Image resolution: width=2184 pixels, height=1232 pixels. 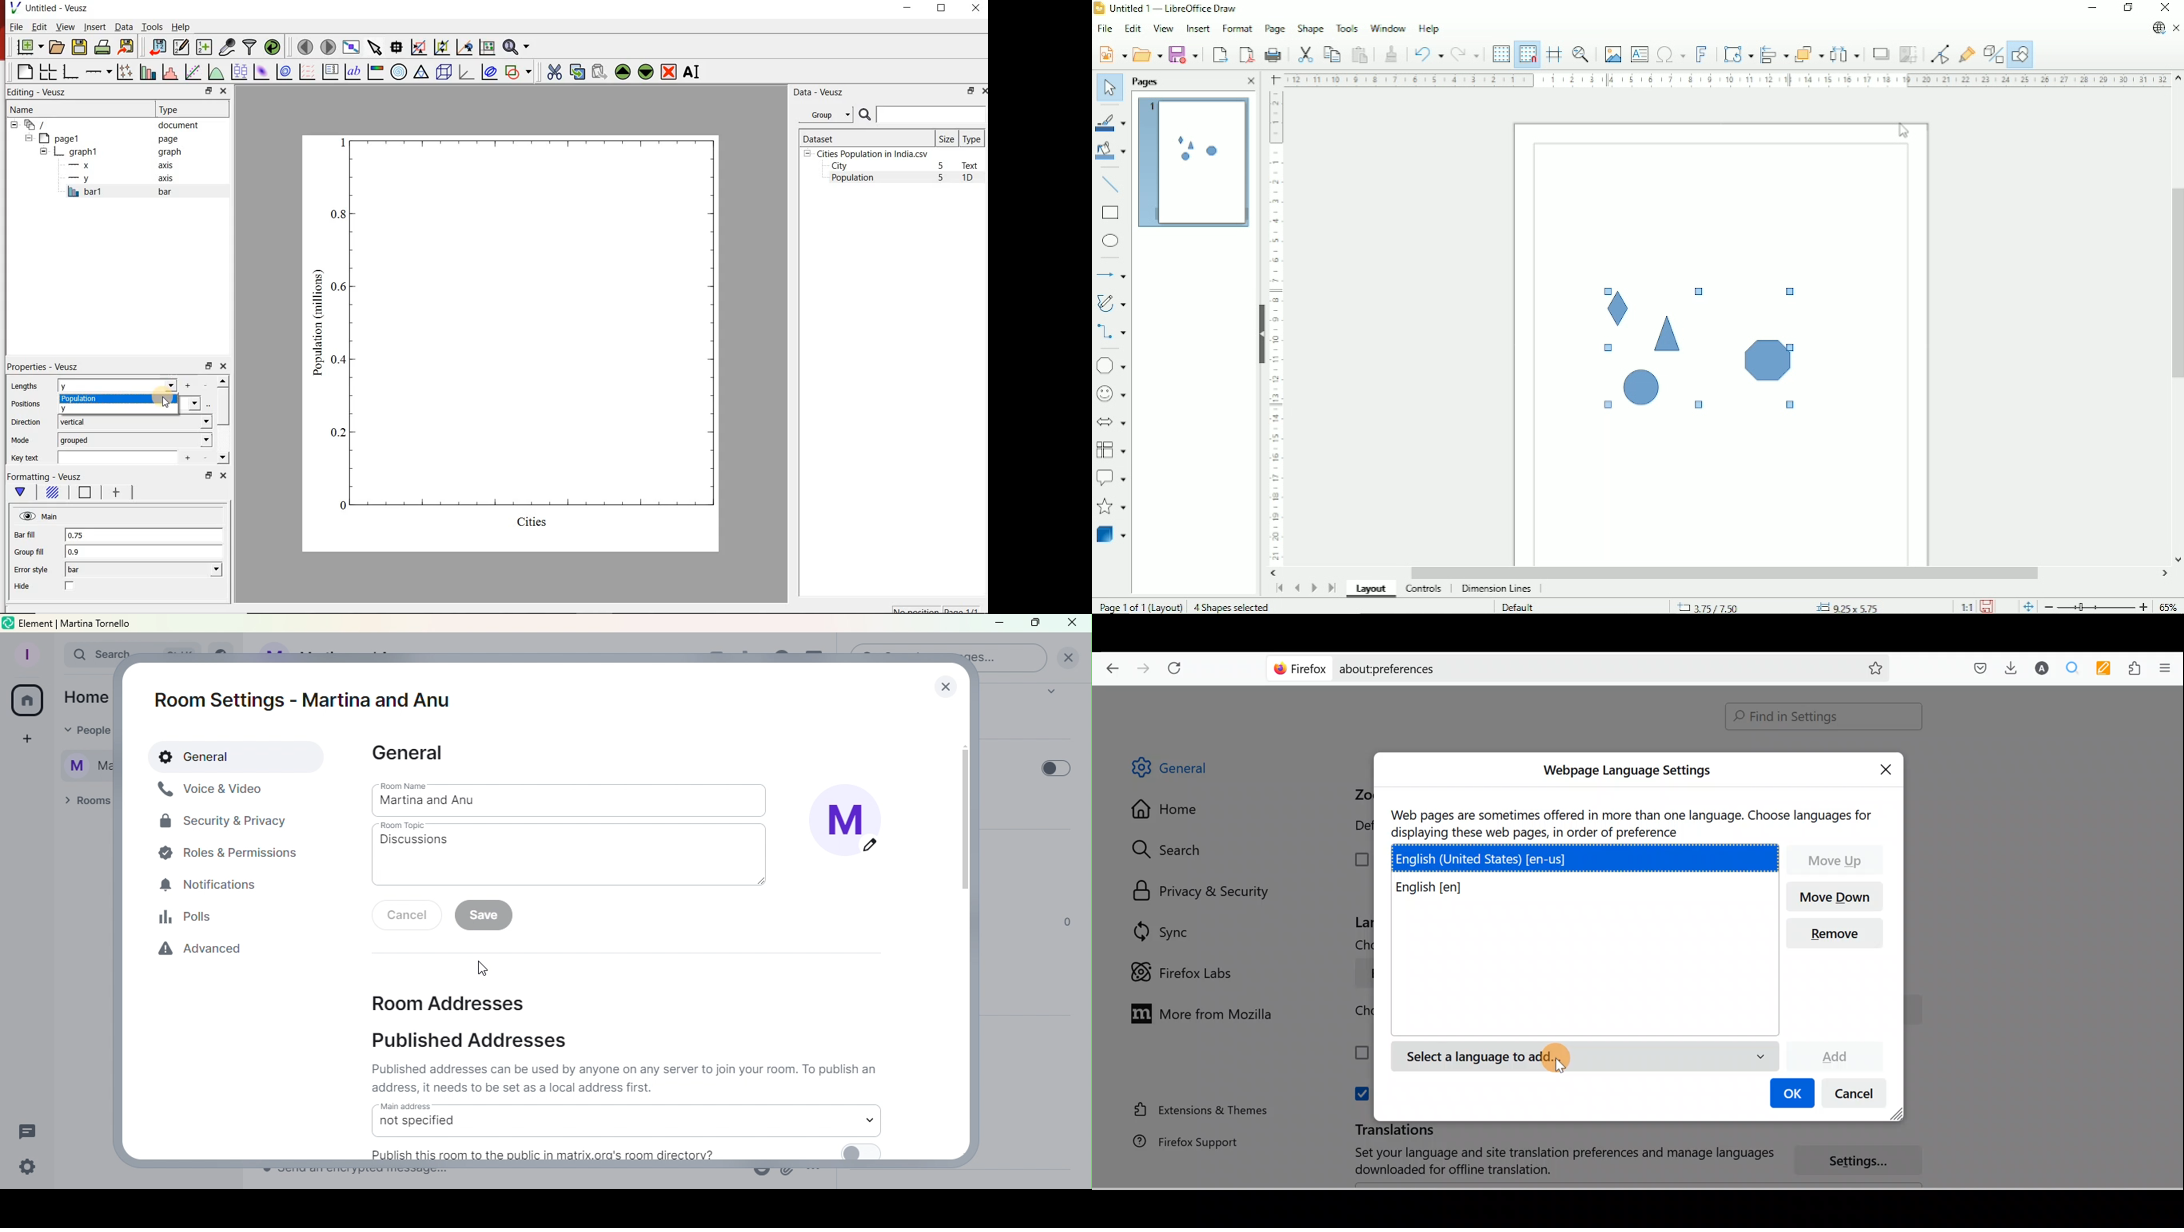 I want to click on Dataset, so click(x=865, y=138).